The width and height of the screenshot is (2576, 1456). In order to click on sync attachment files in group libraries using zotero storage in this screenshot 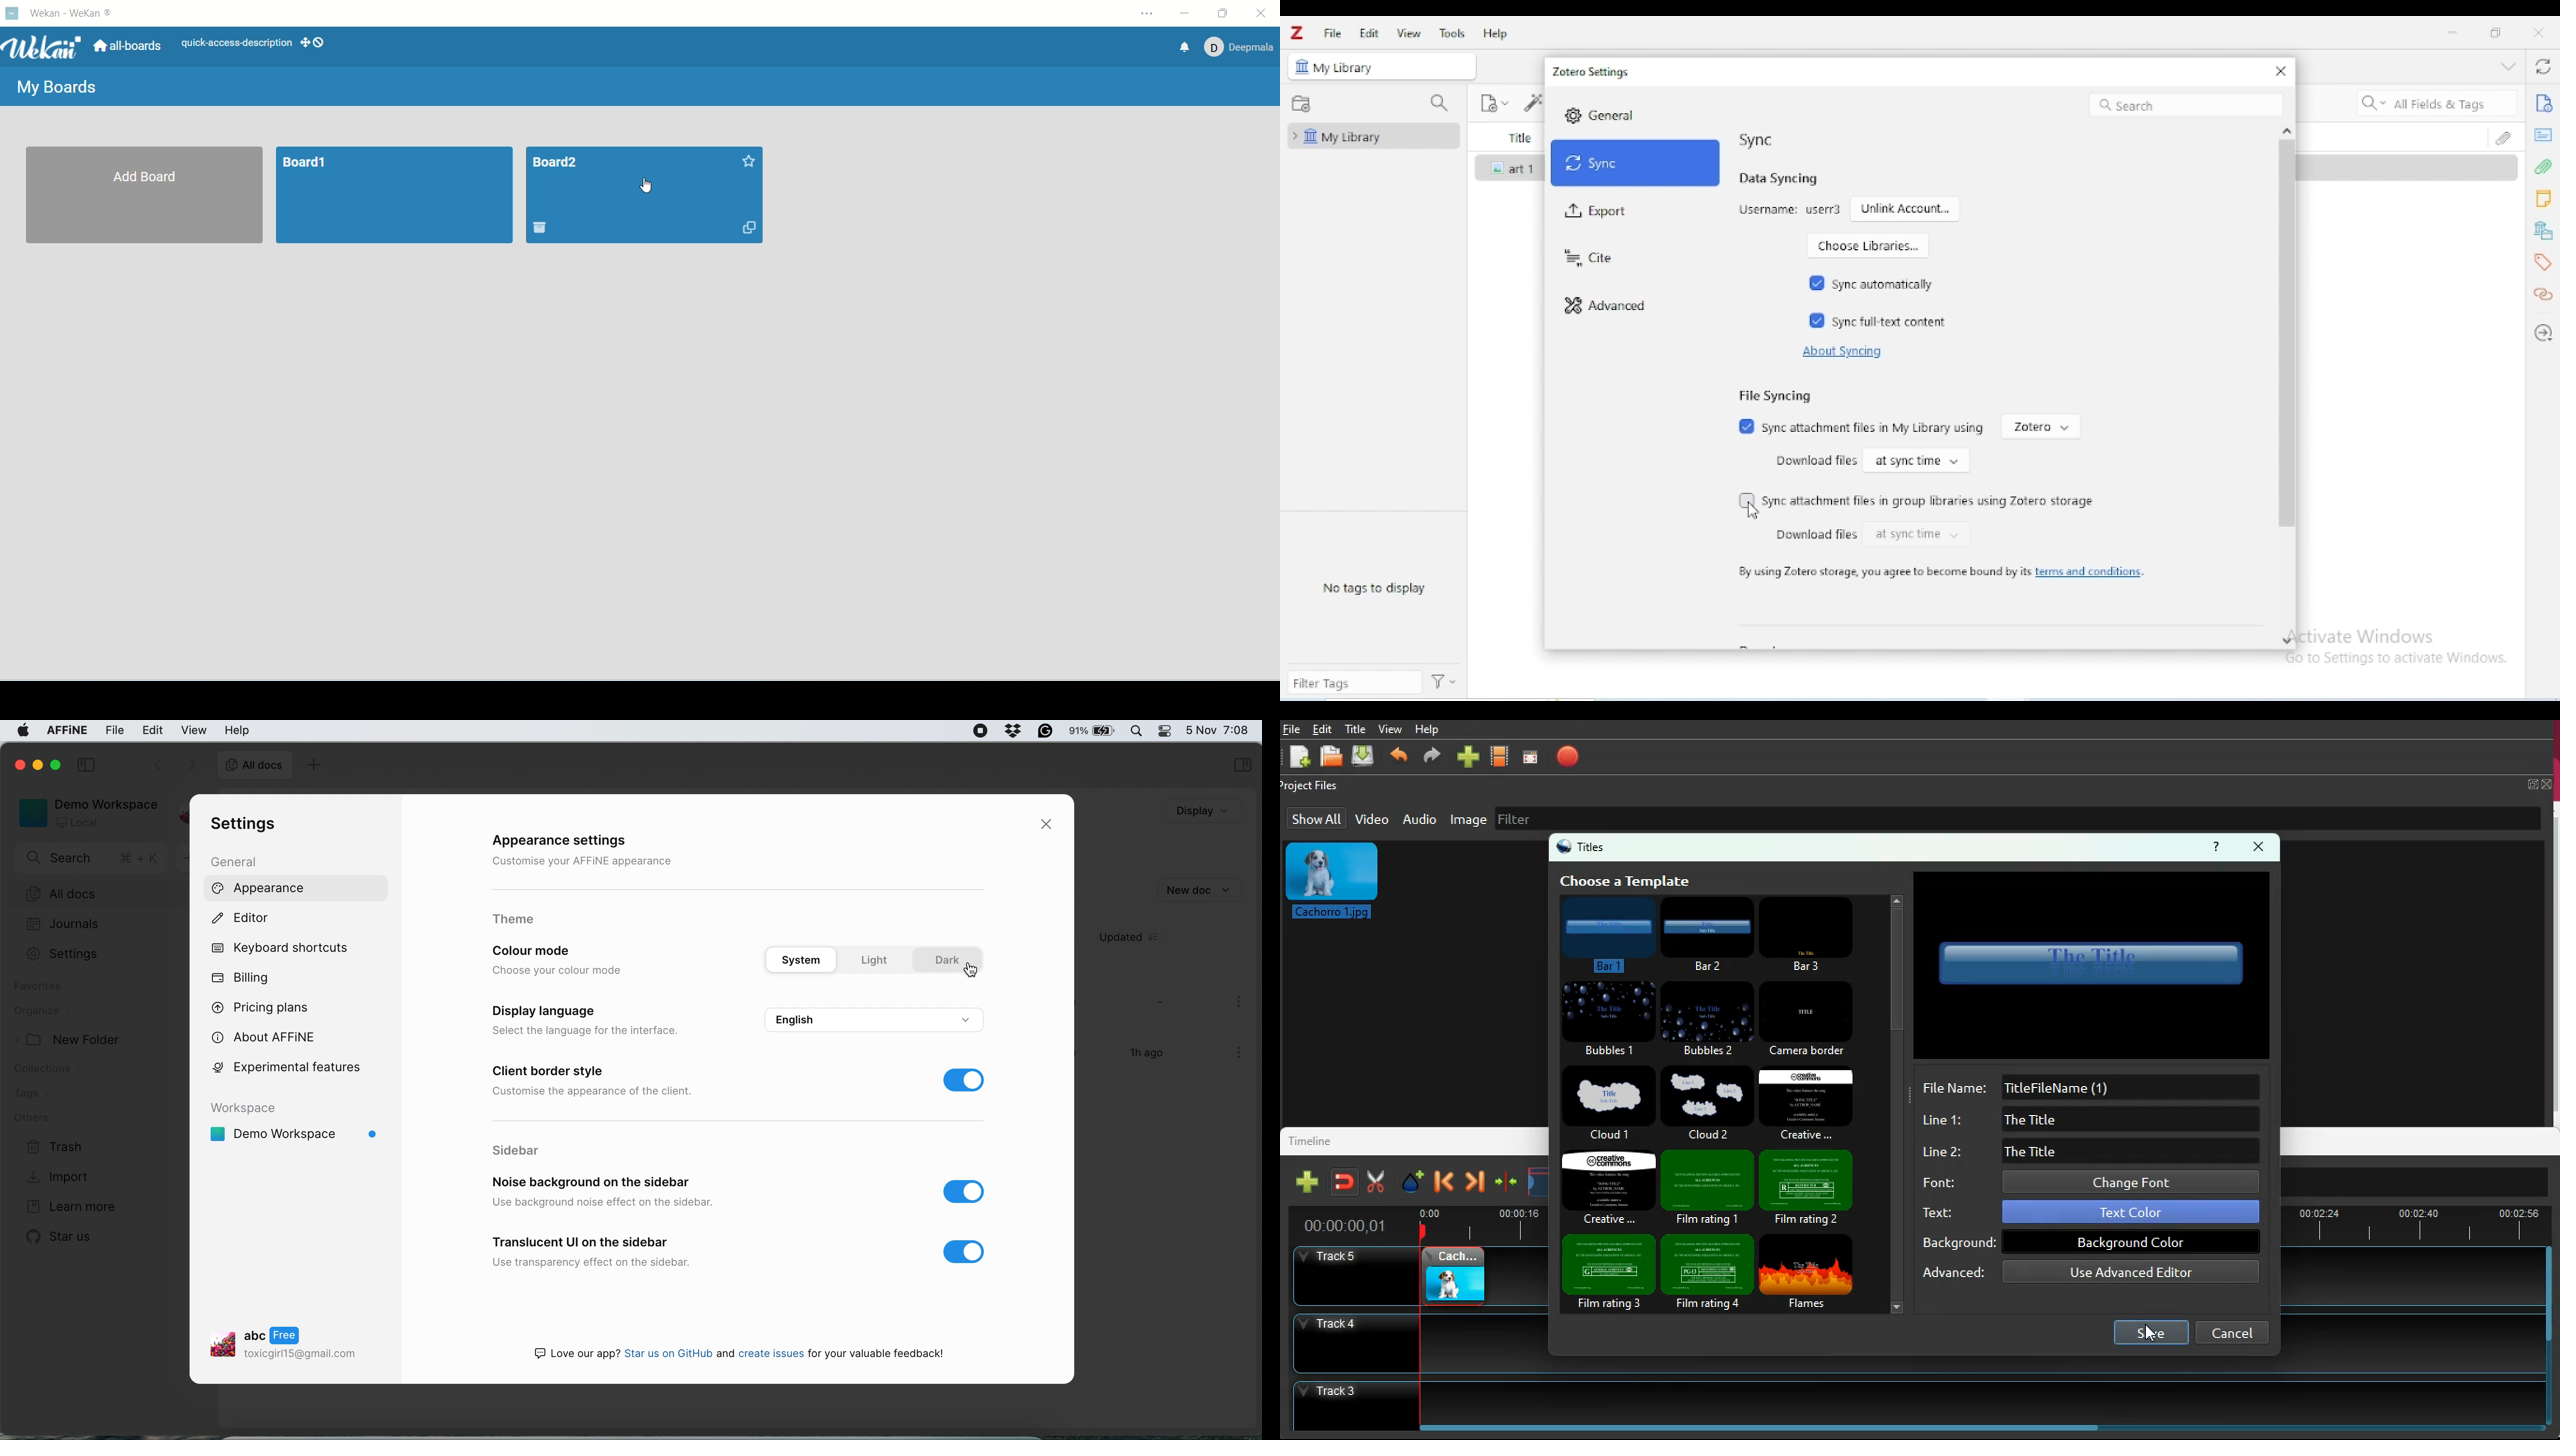, I will do `click(1930, 501)`.